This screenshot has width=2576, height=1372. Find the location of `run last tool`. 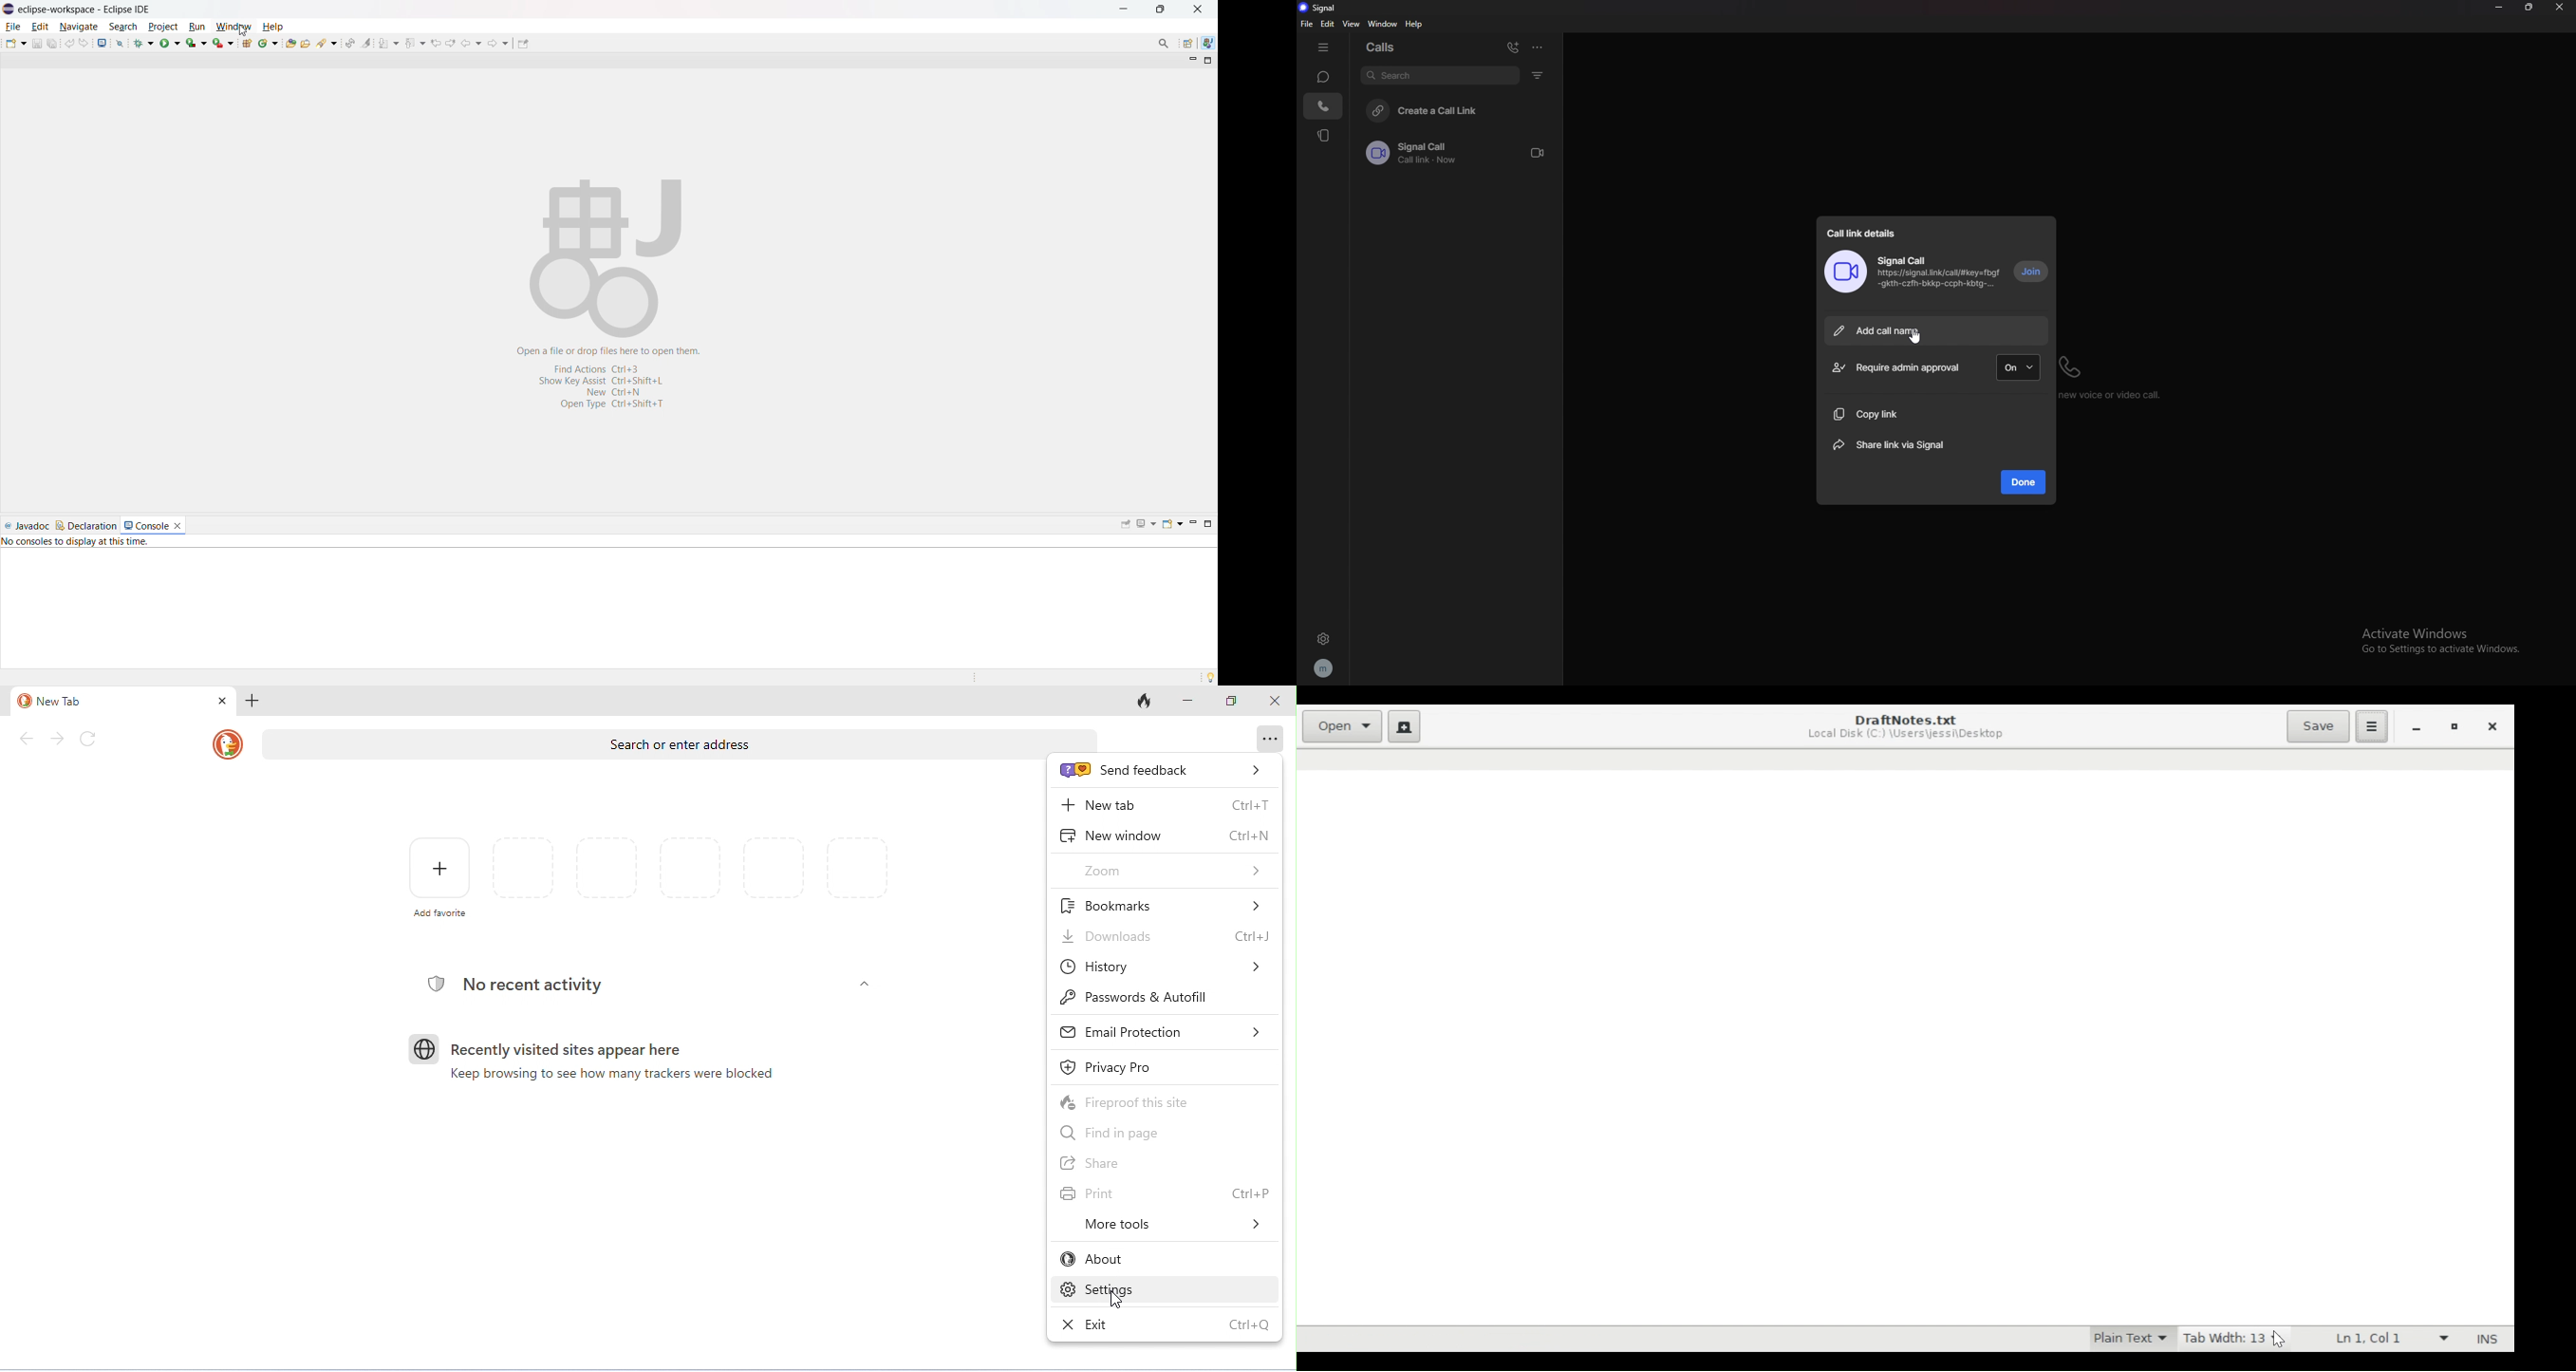

run last tool is located at coordinates (223, 43).